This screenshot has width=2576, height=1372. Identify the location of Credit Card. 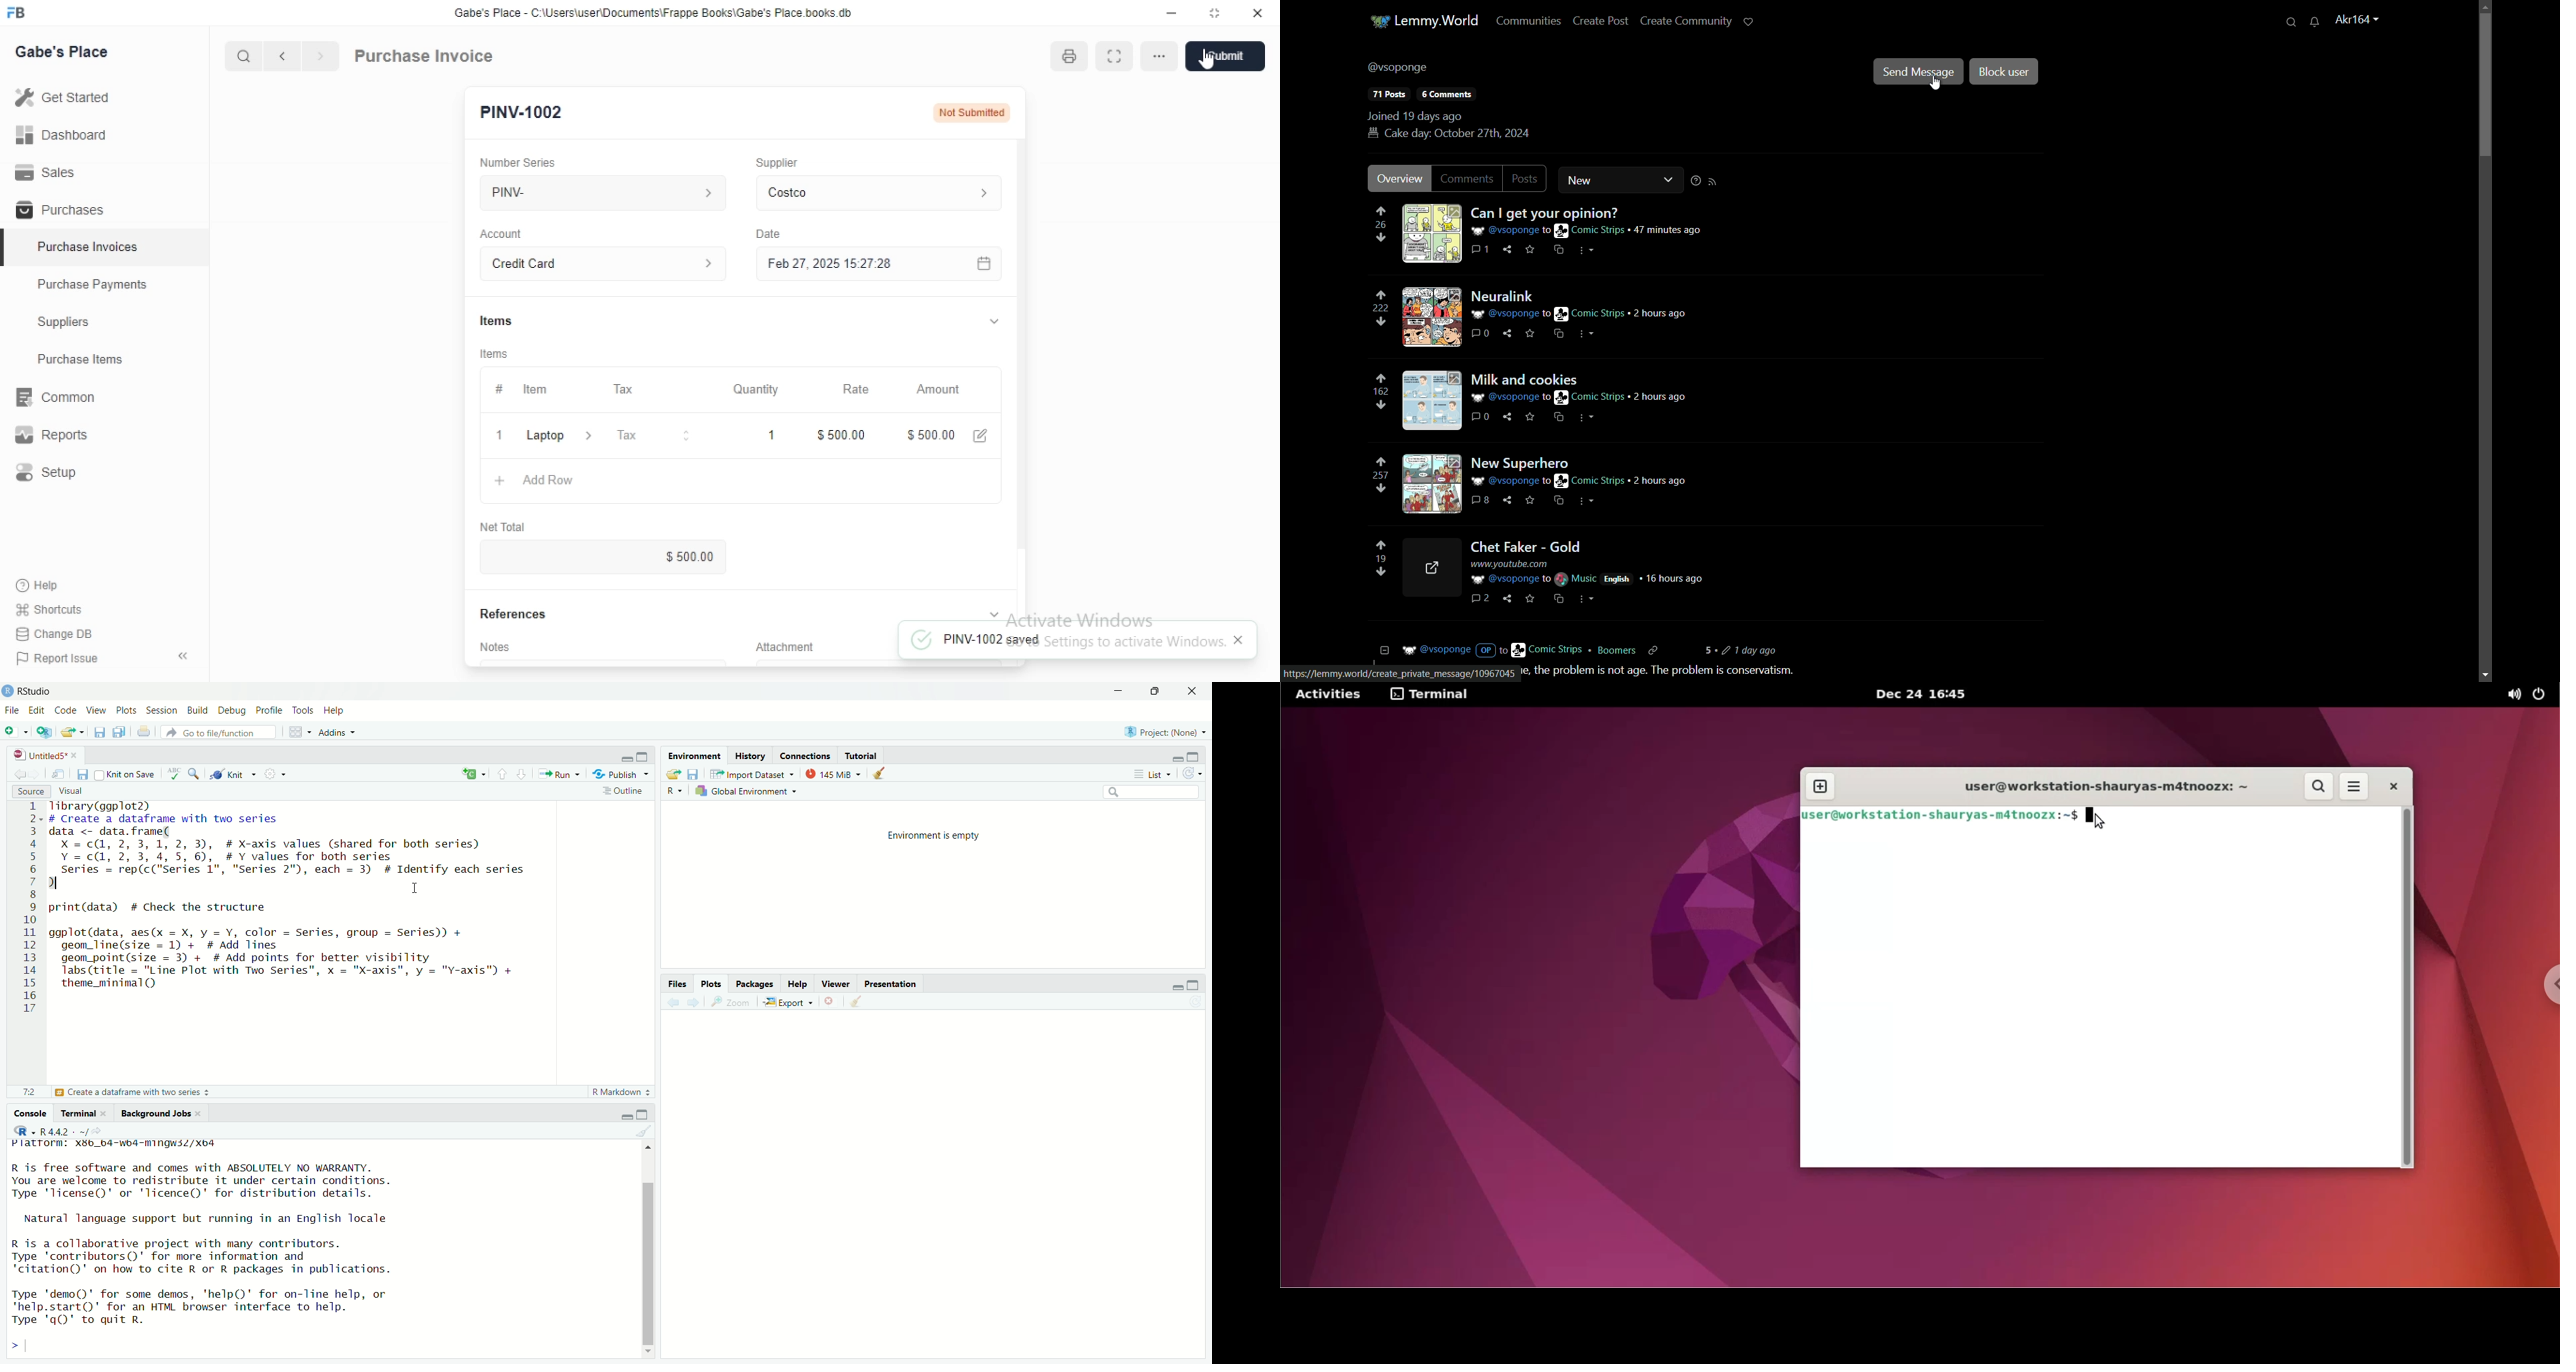
(603, 263).